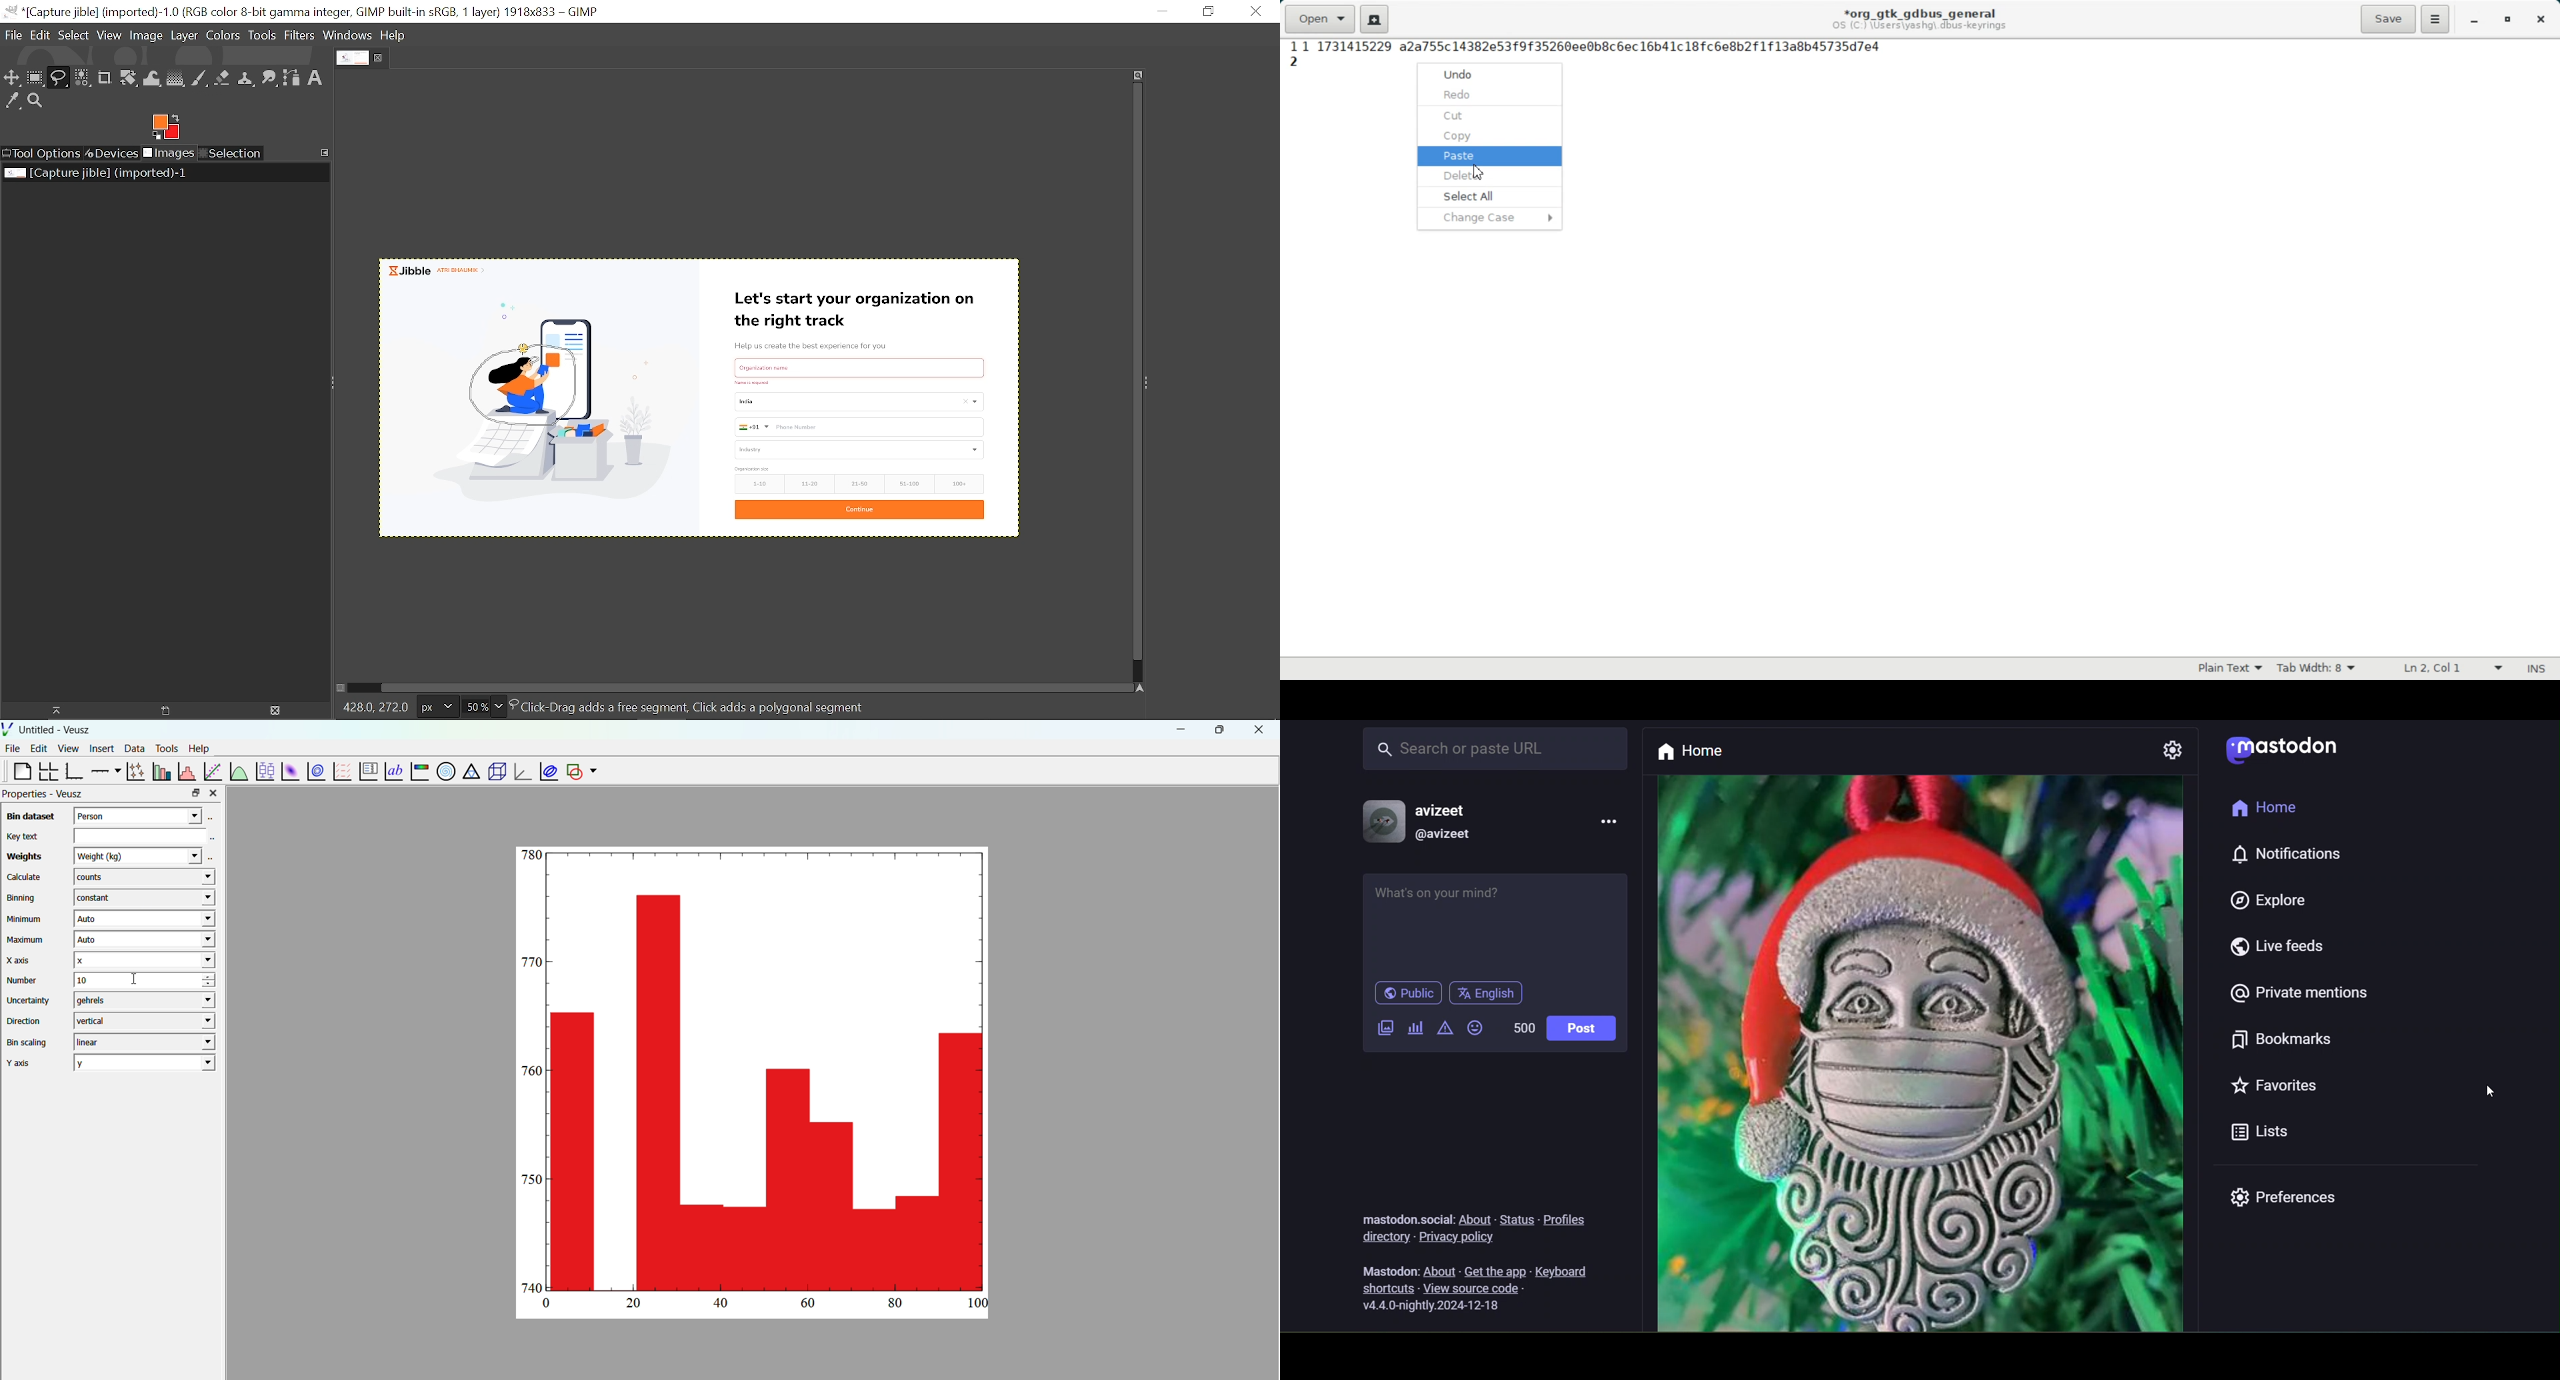 This screenshot has height=1400, width=2576. I want to click on Images, so click(170, 154).